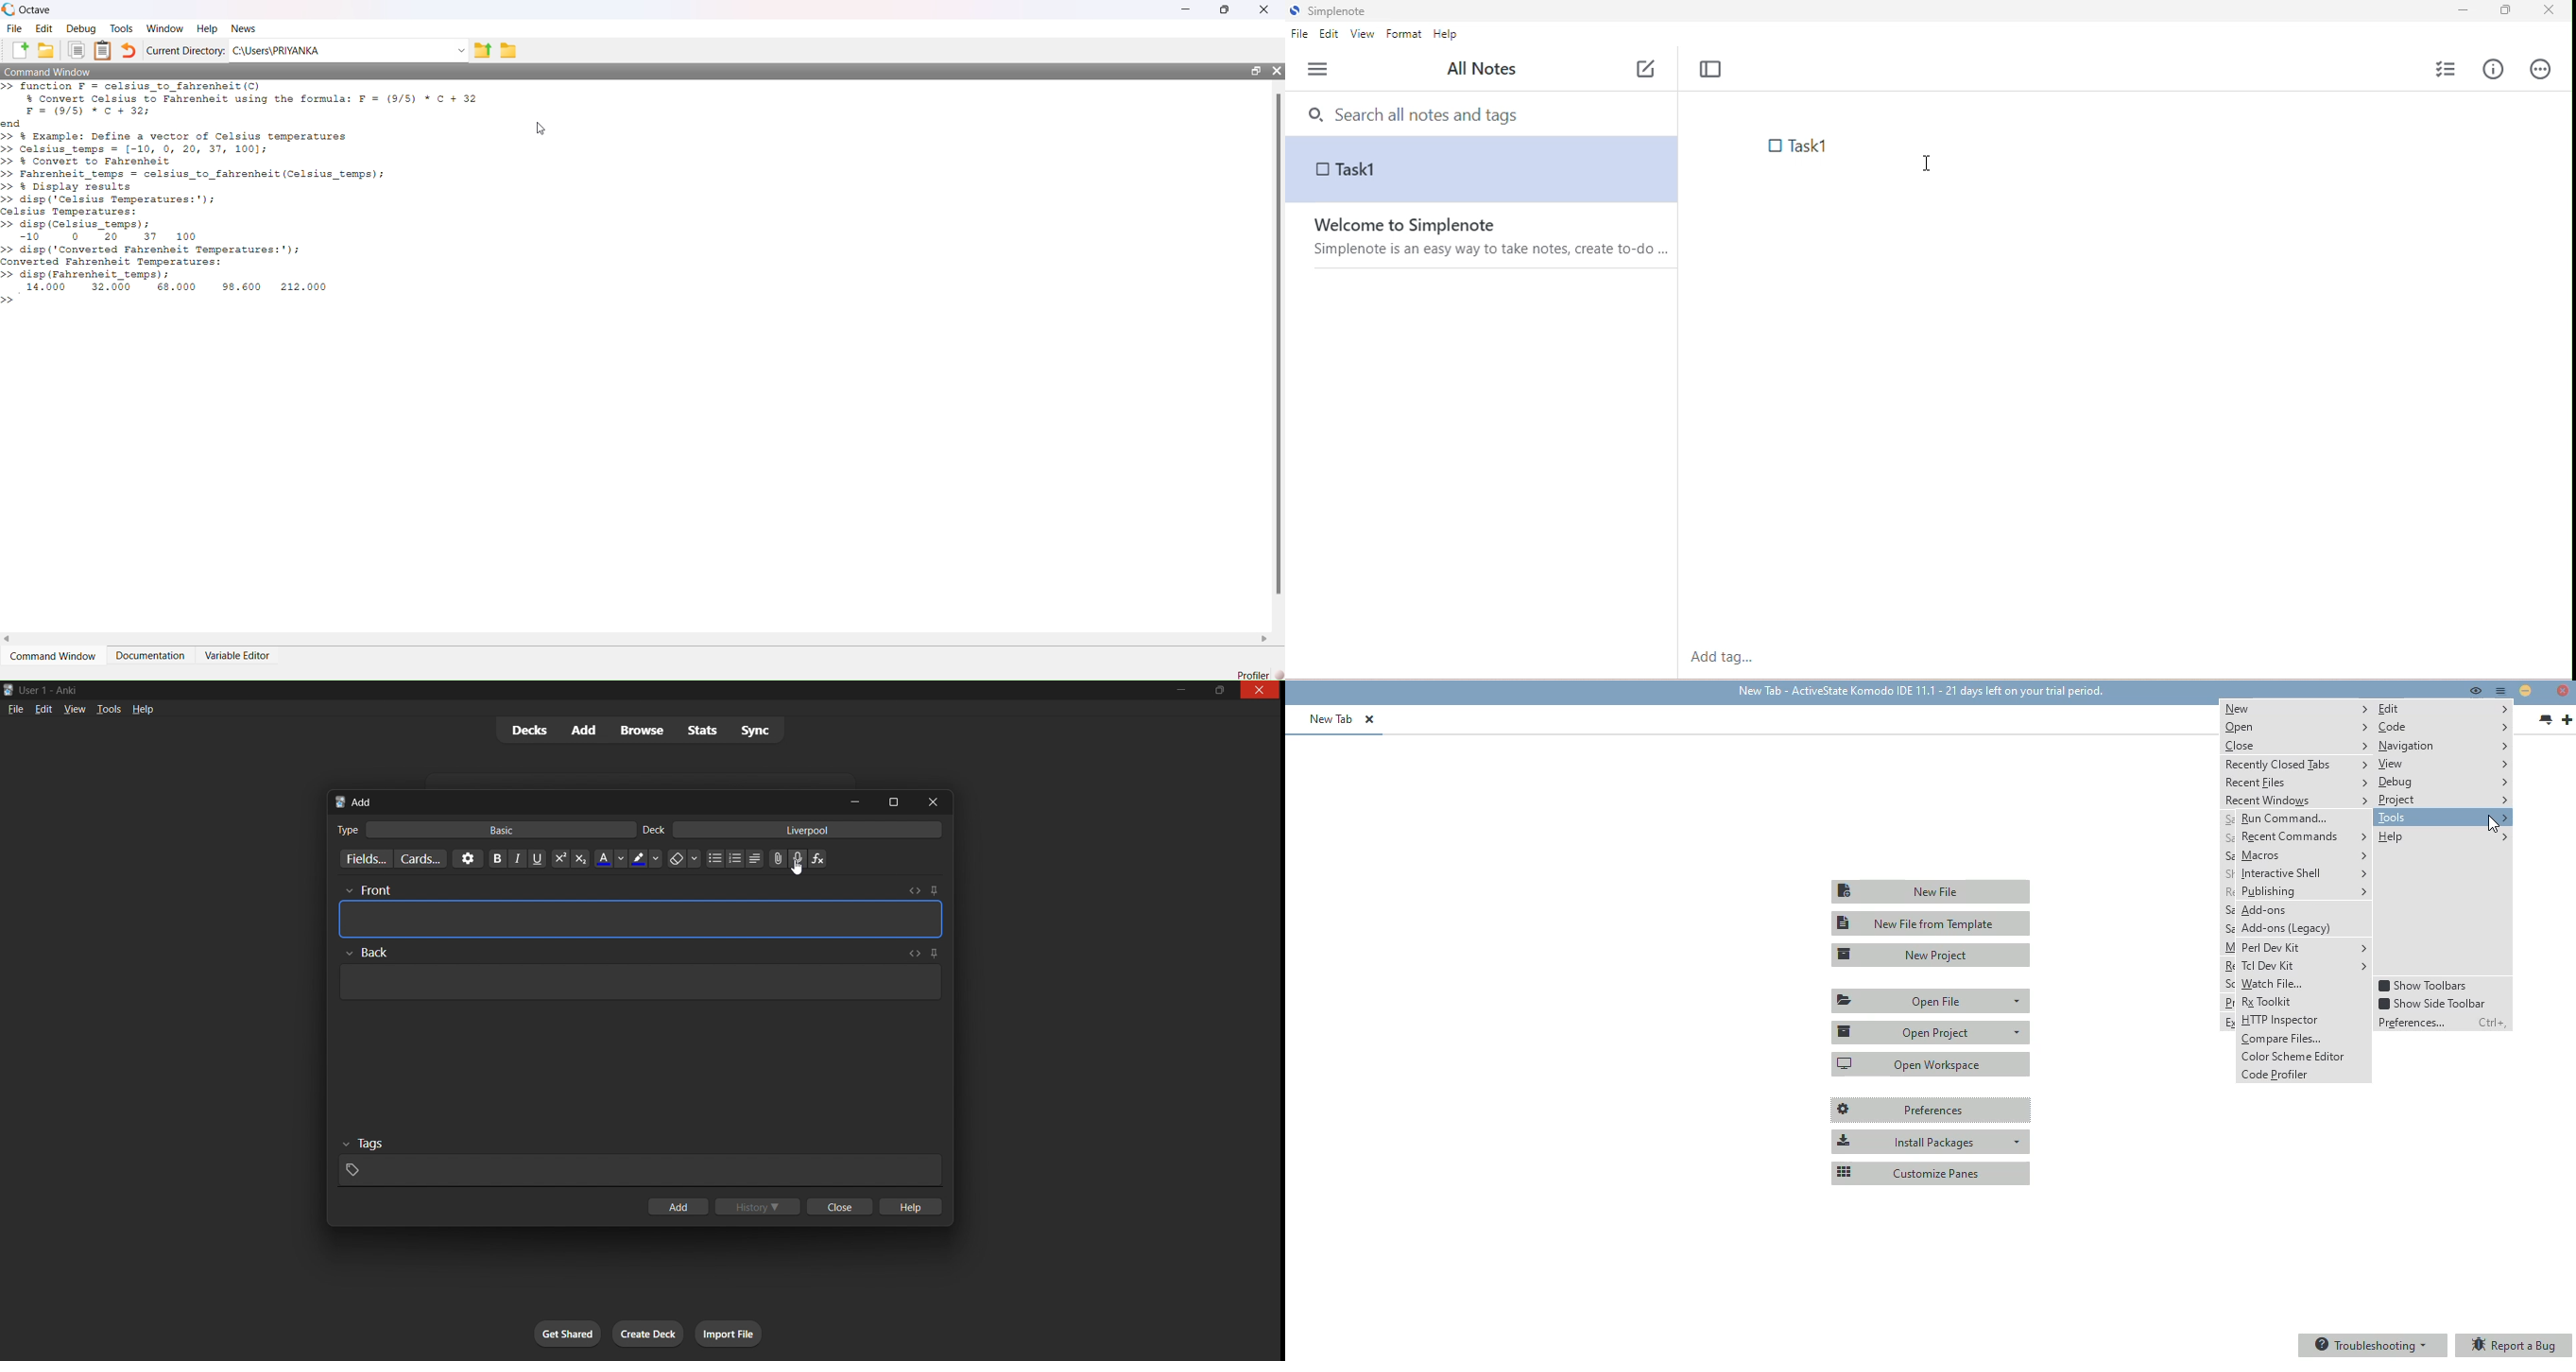 Image resolution: width=2576 pixels, height=1372 pixels. I want to click on insert file, so click(774, 857).